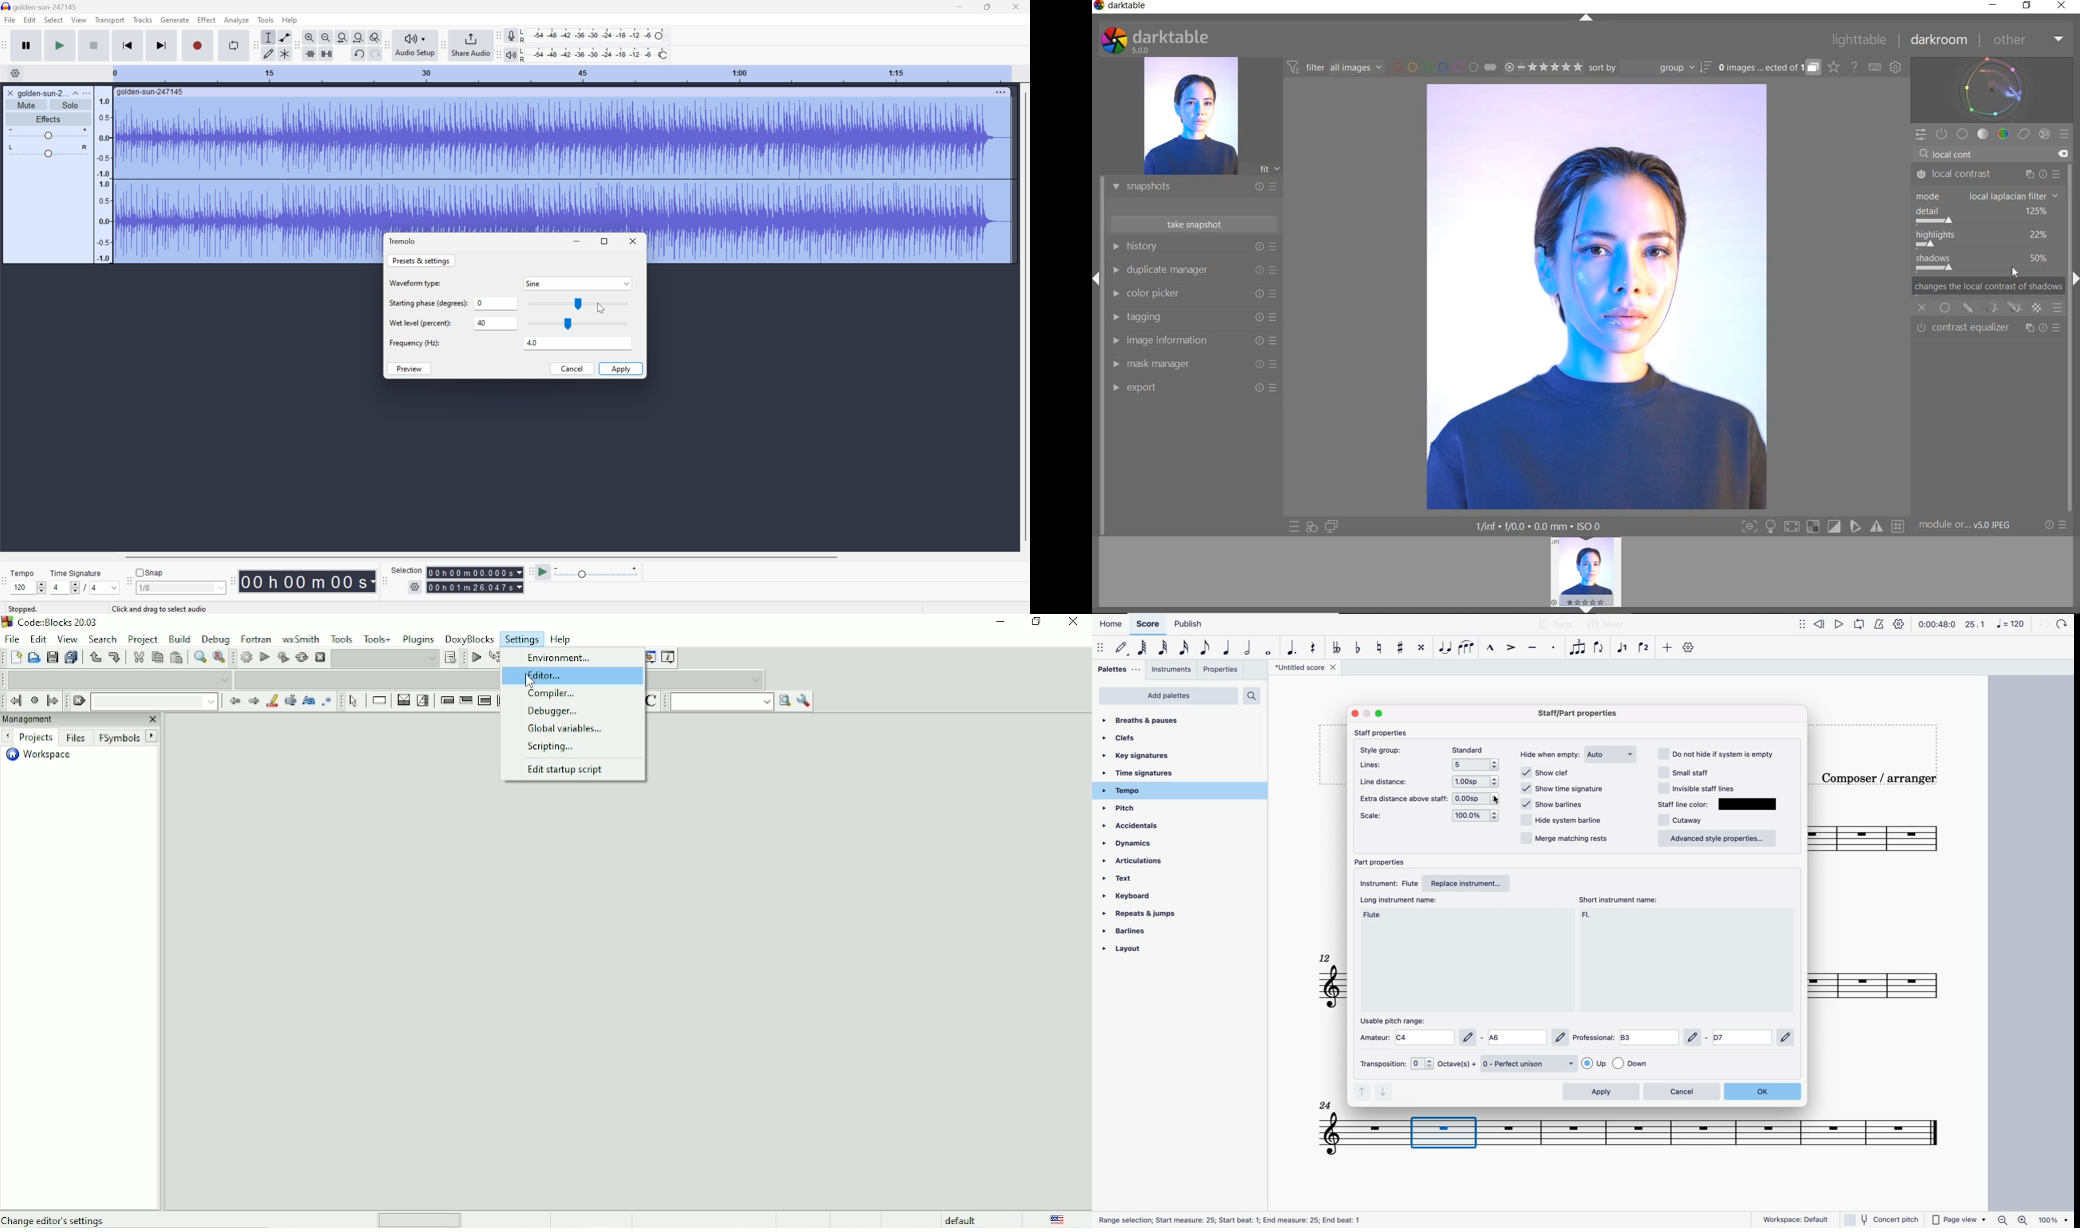 The height and width of the screenshot is (1232, 2100). Describe the element at coordinates (1165, 649) in the screenshot. I see `32nd note` at that location.